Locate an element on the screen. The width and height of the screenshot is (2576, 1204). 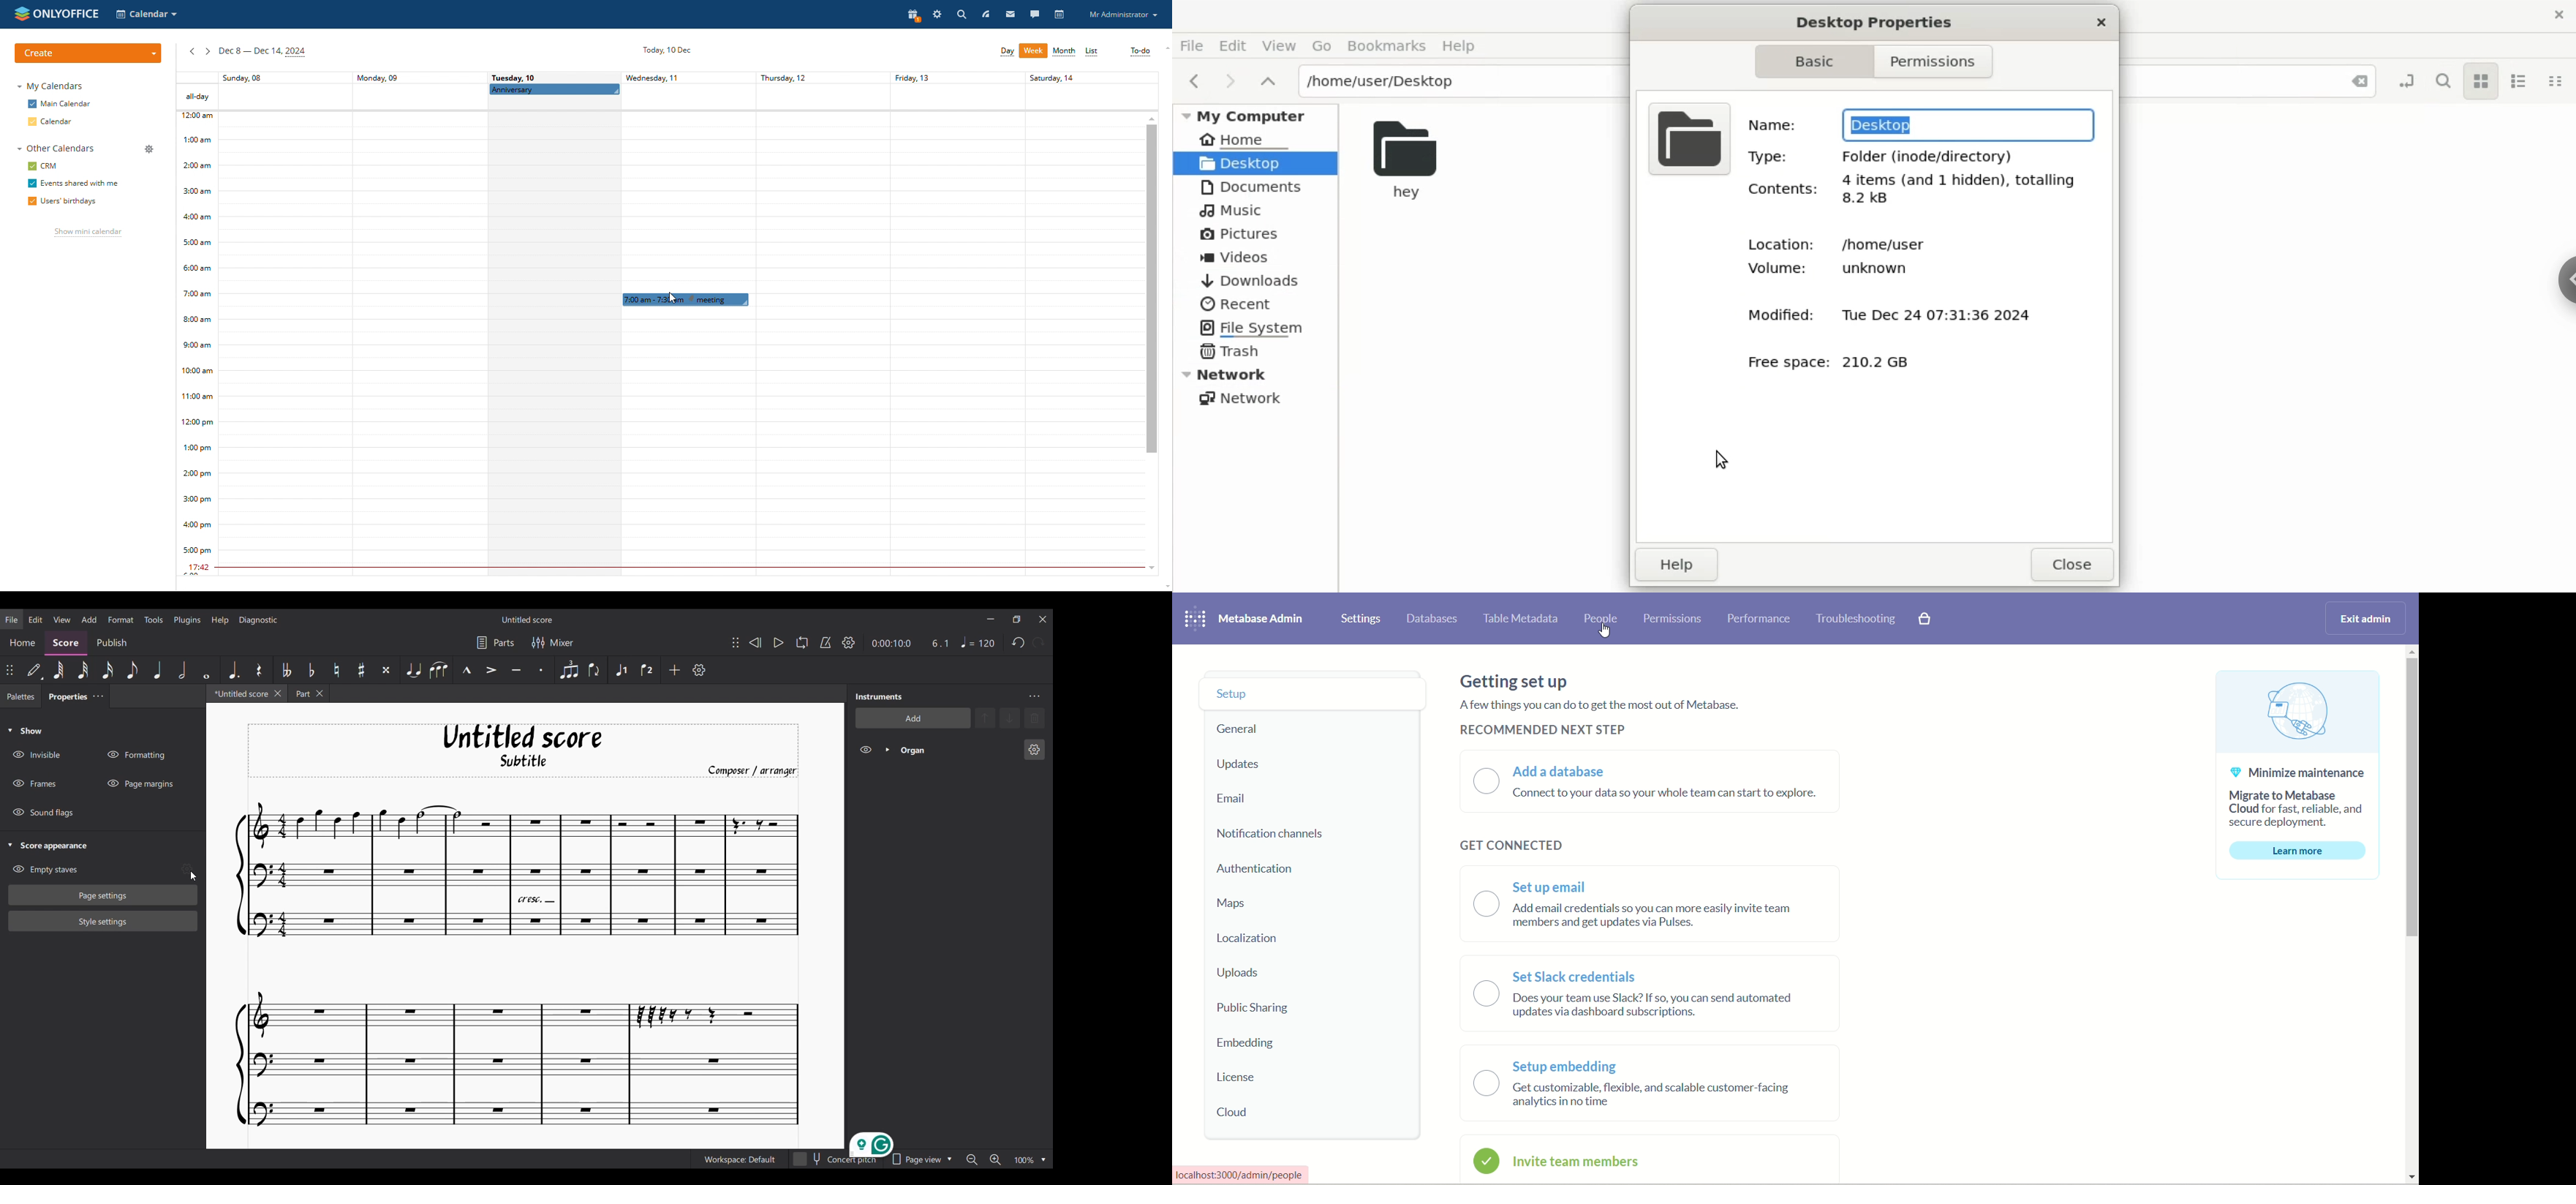
paid features is located at coordinates (1929, 619).